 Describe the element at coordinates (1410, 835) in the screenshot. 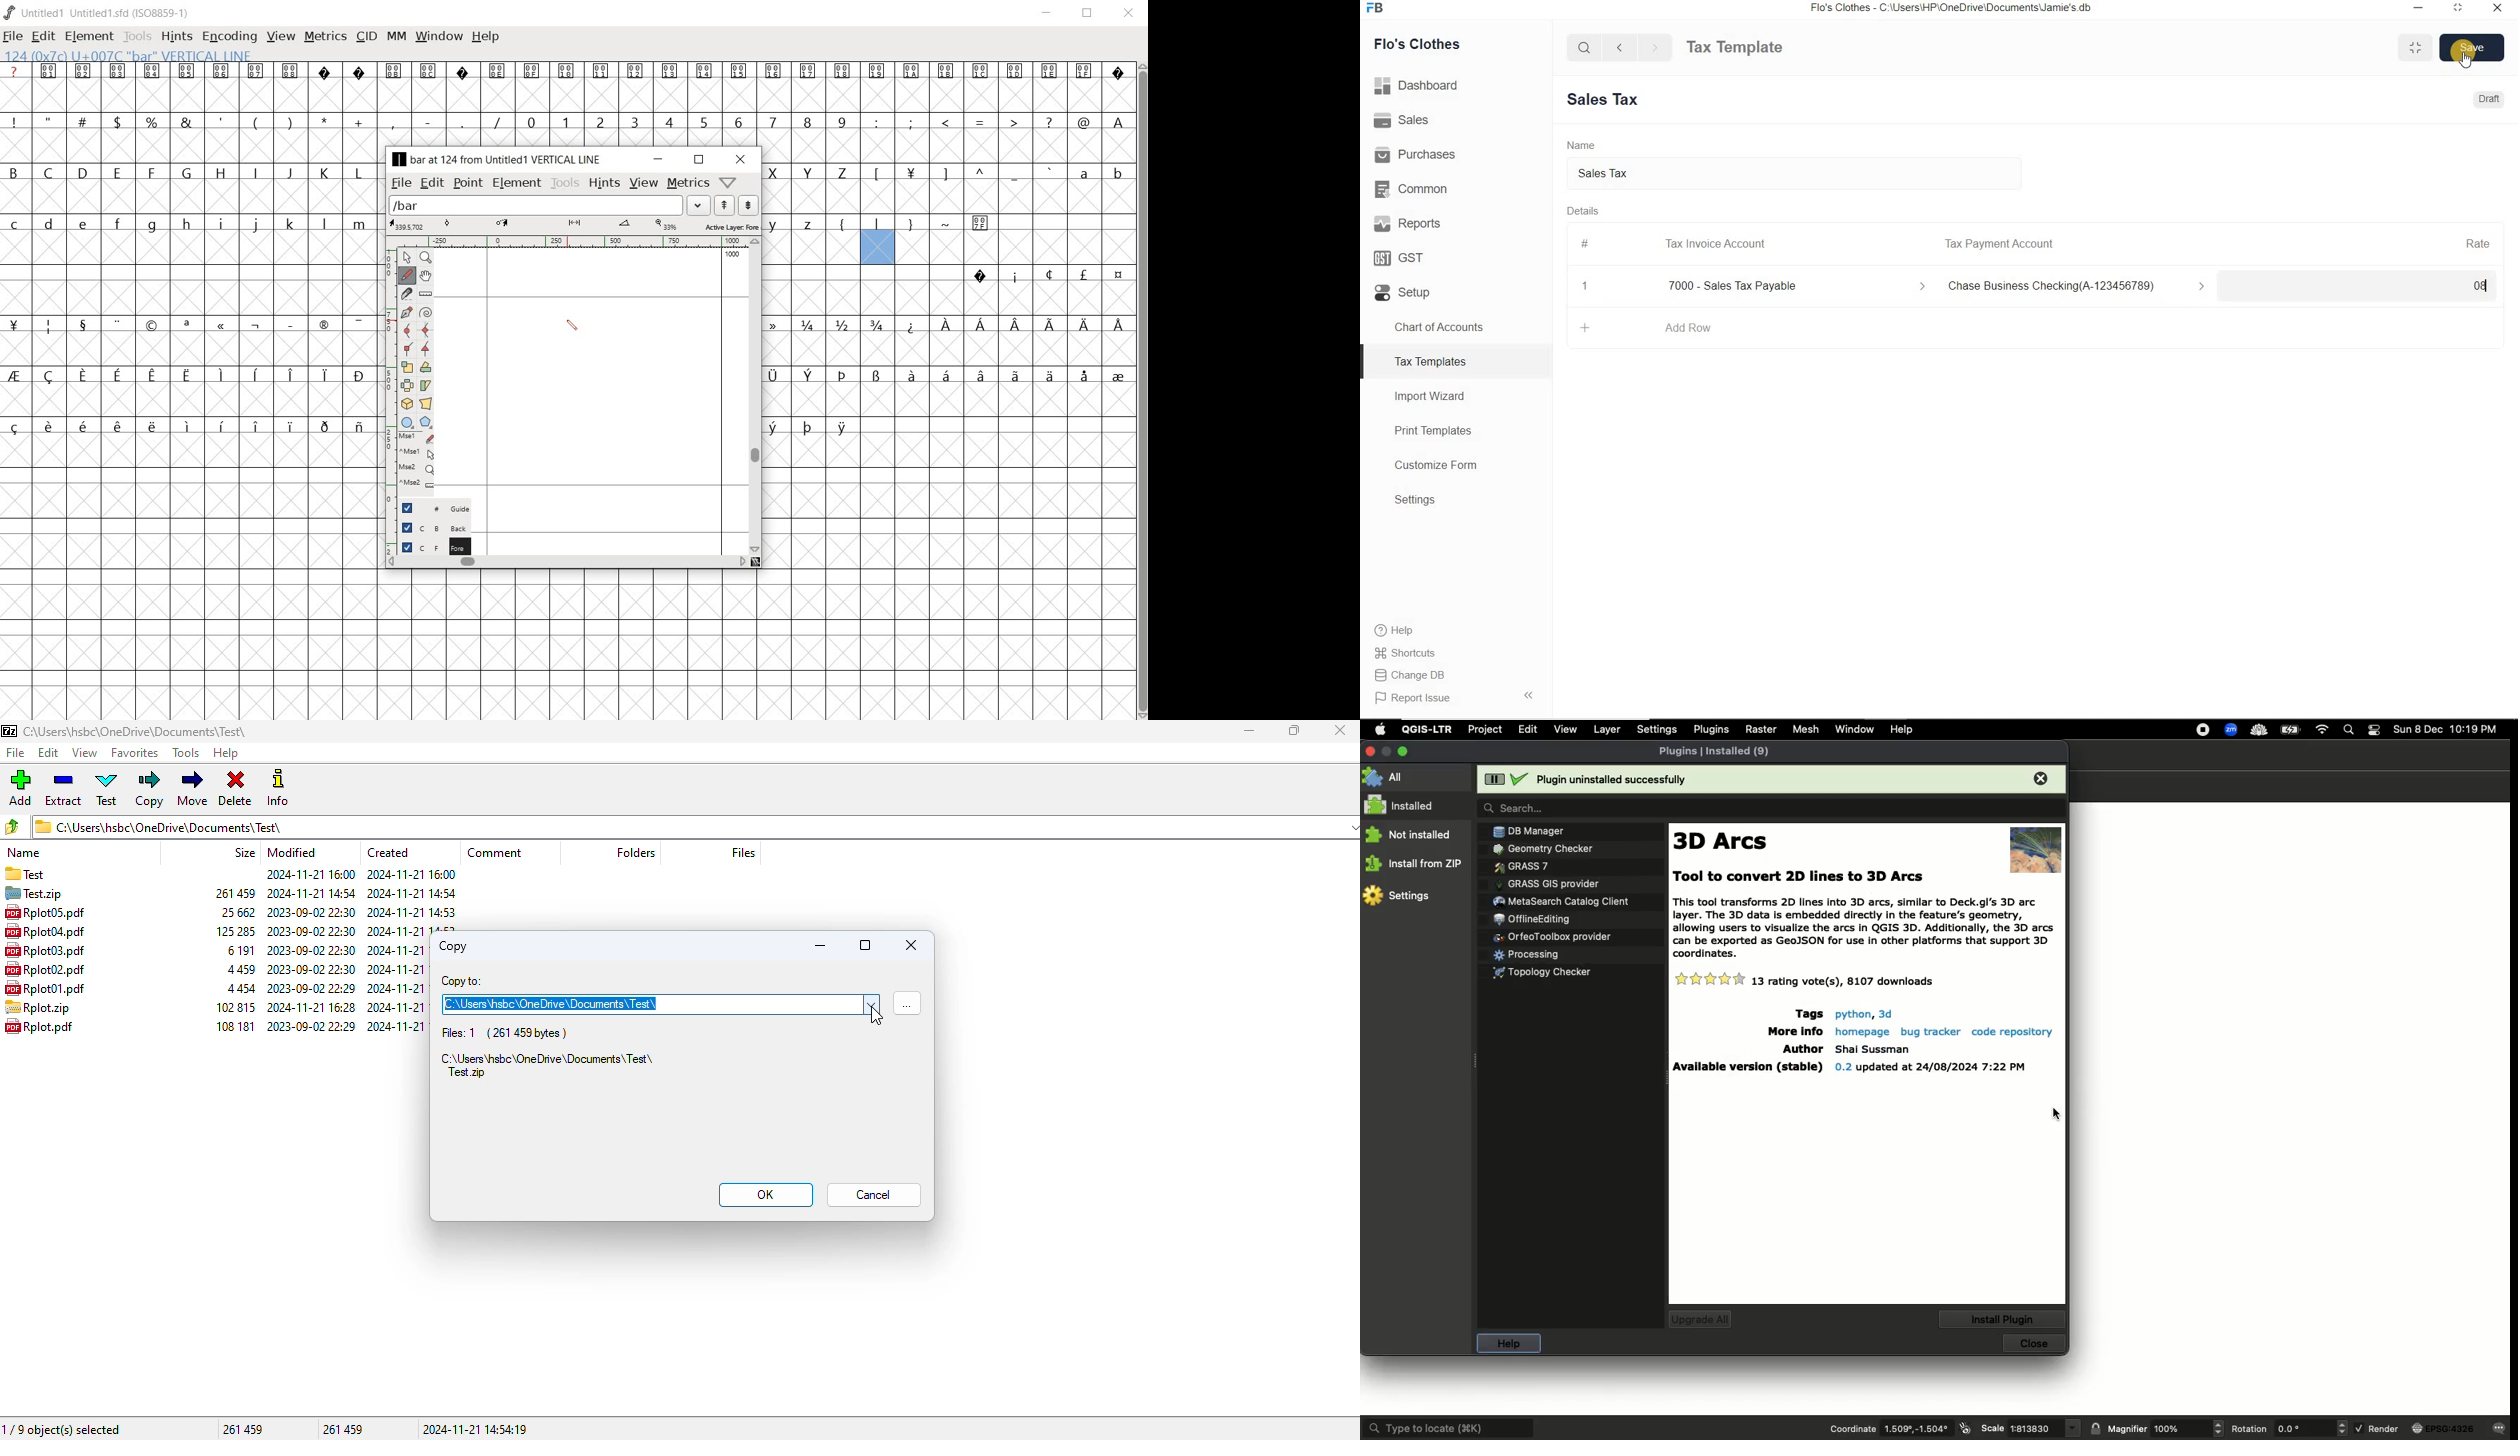

I see `Not installed` at that location.